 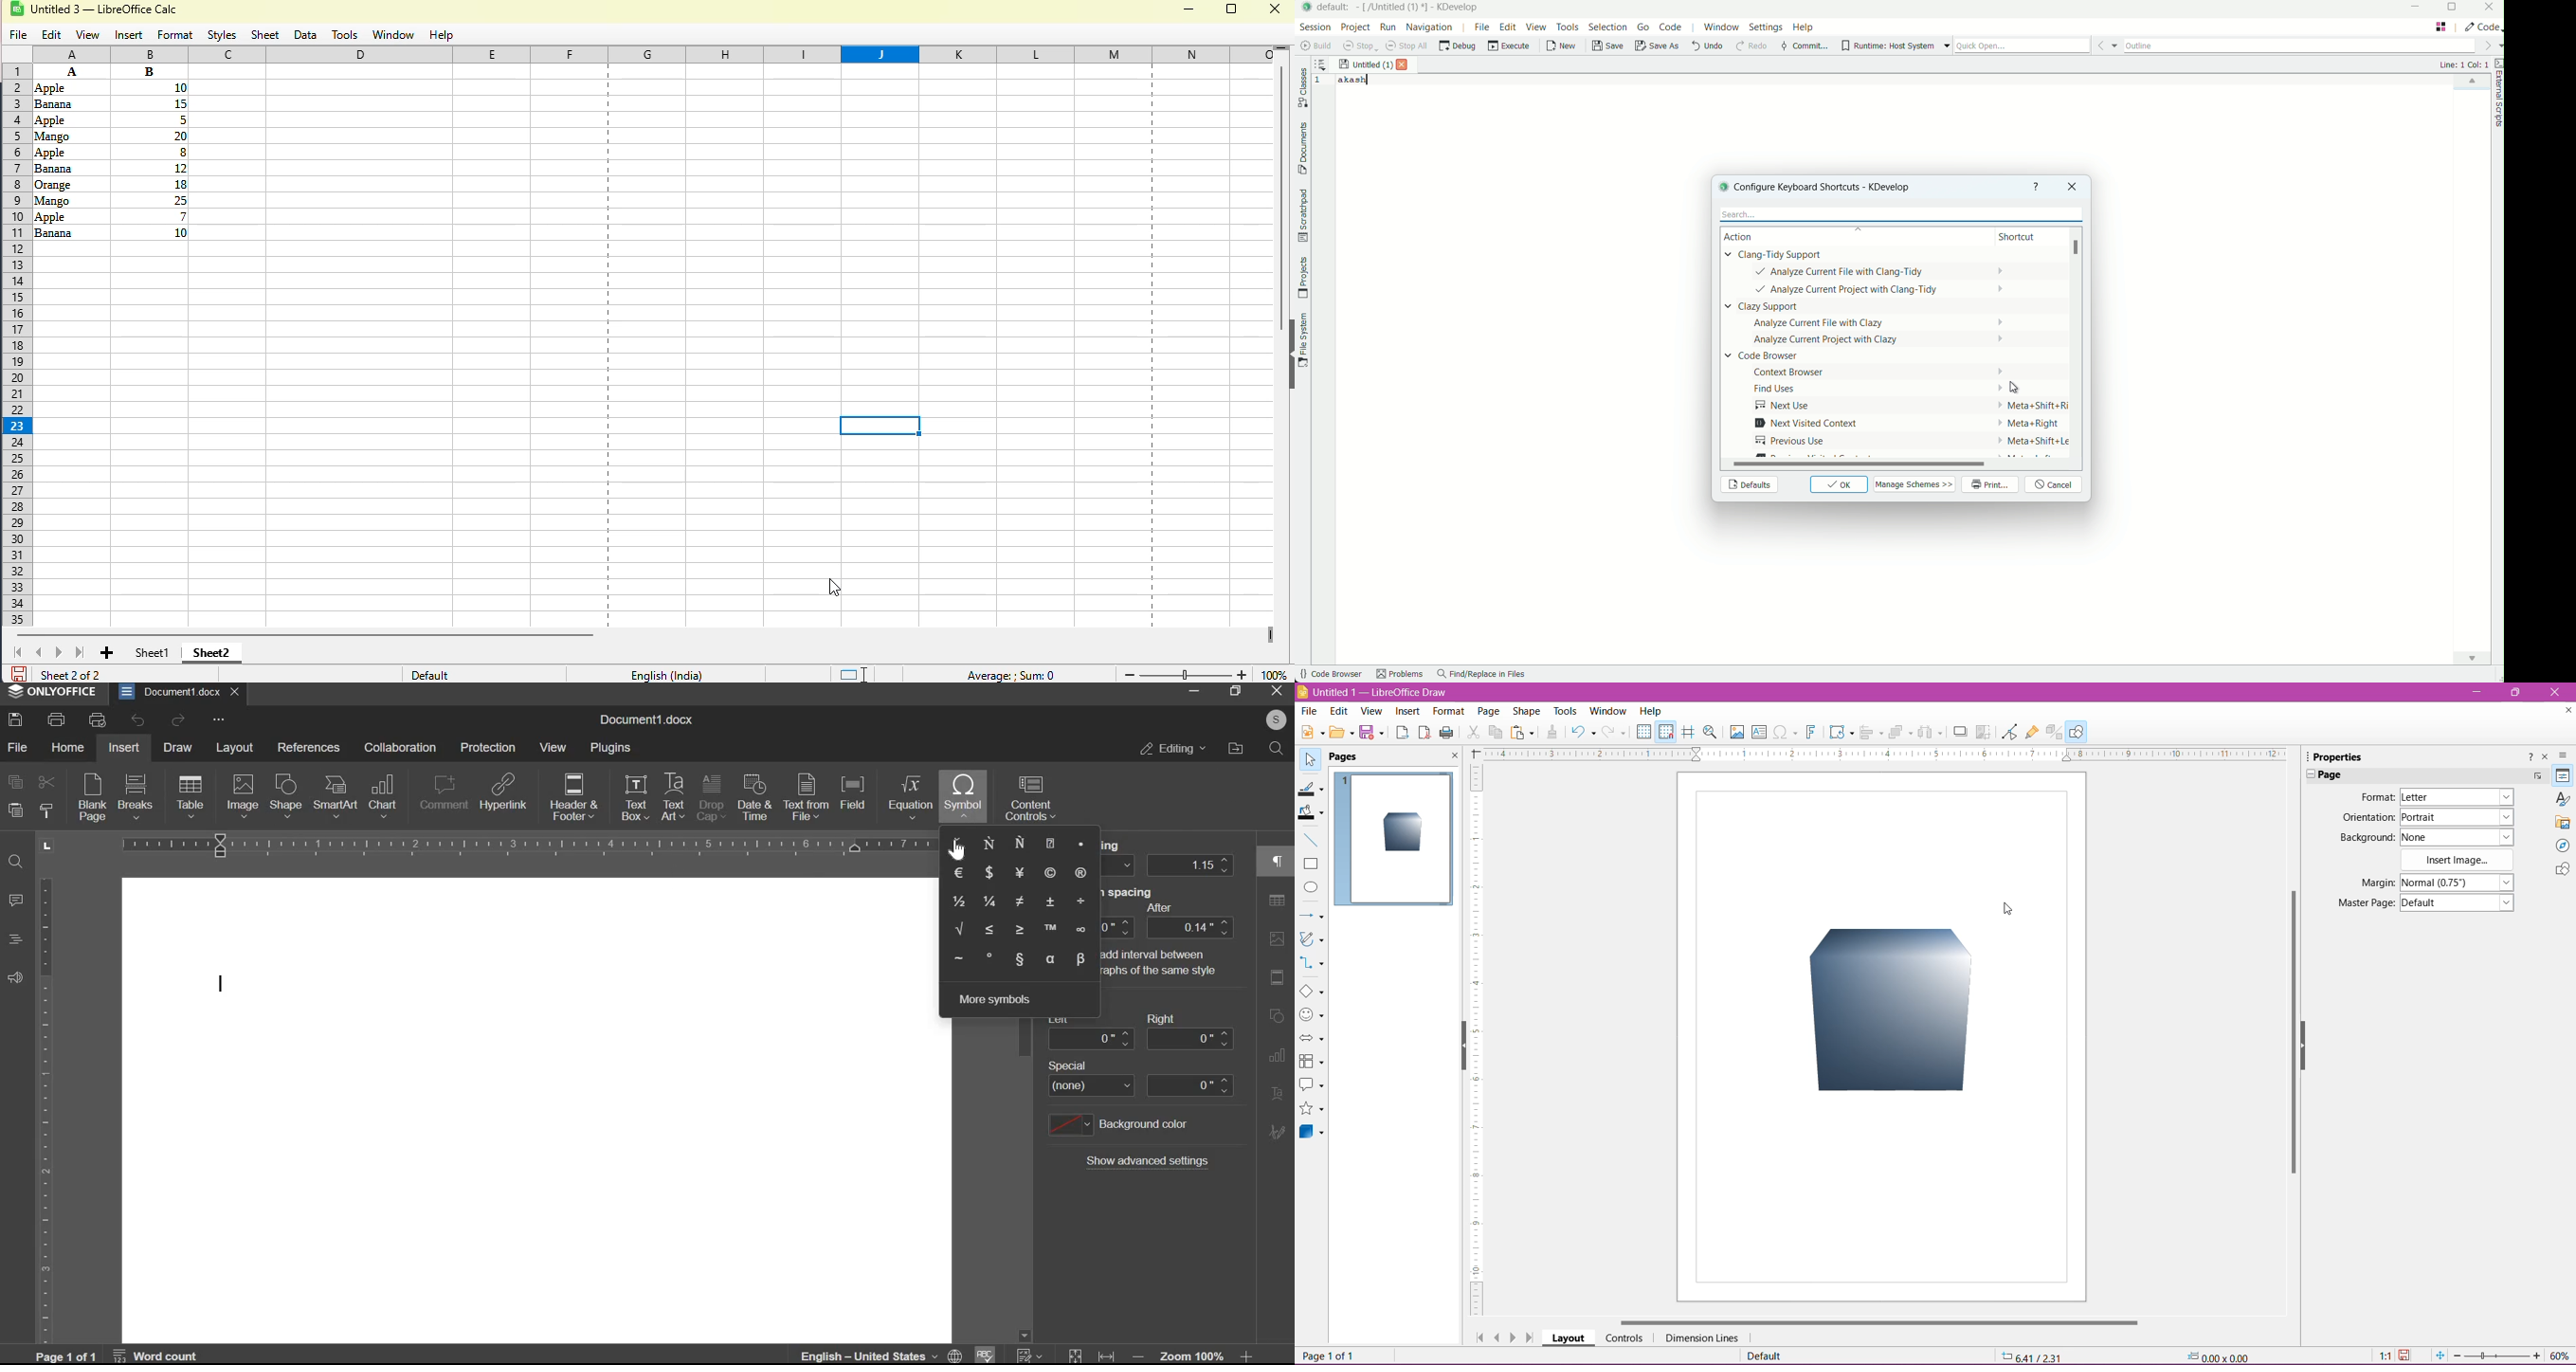 What do you see at coordinates (1312, 1039) in the screenshot?
I see `Bock Arrows` at bounding box center [1312, 1039].